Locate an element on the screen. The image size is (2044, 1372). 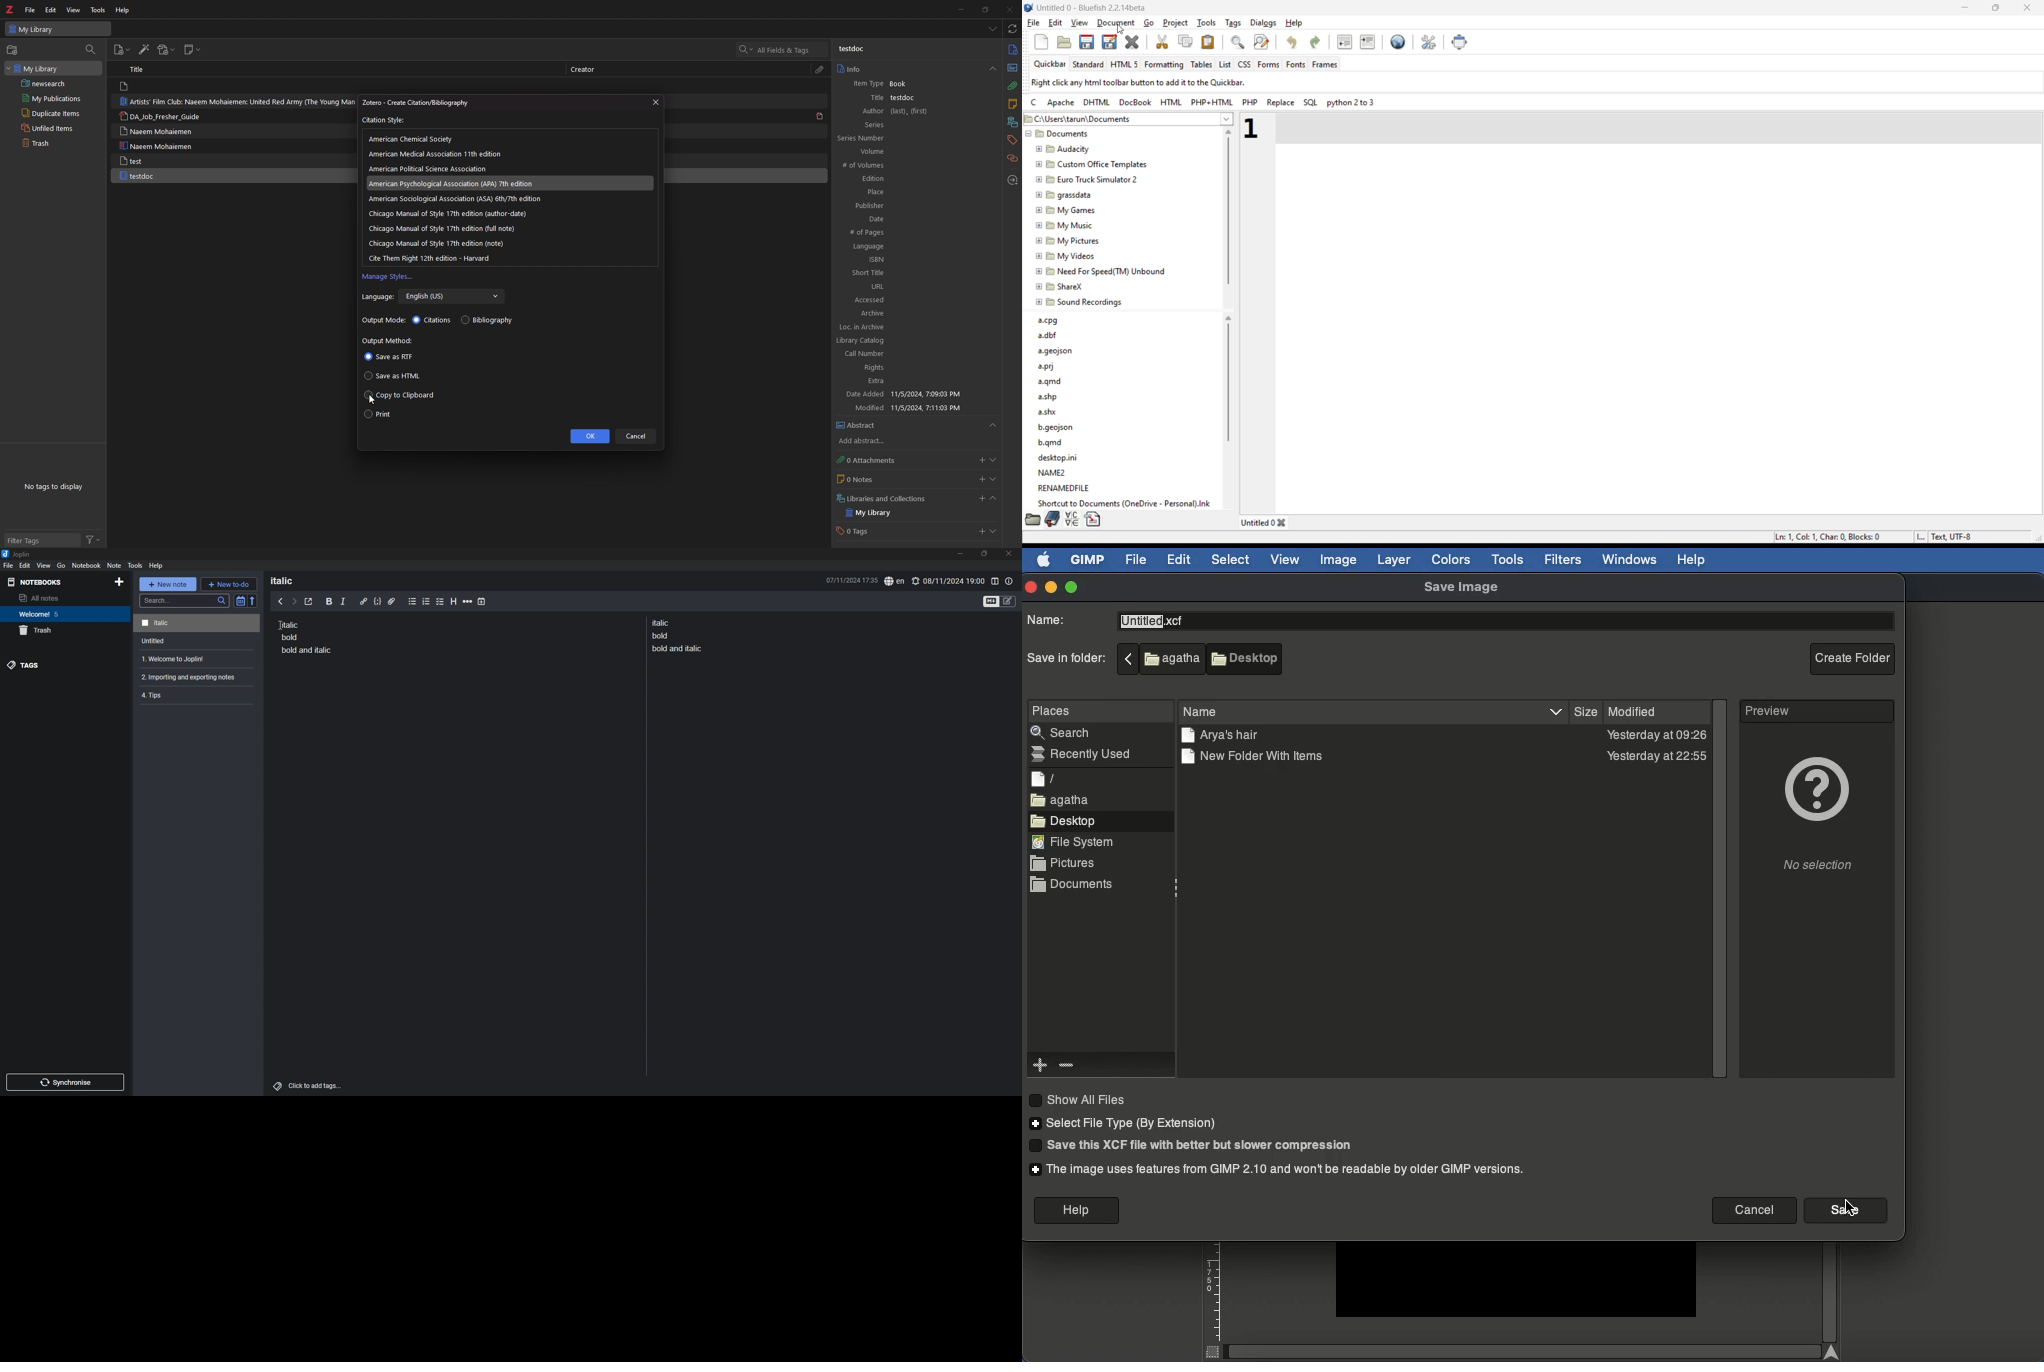
add attachment is located at coordinates (166, 50).